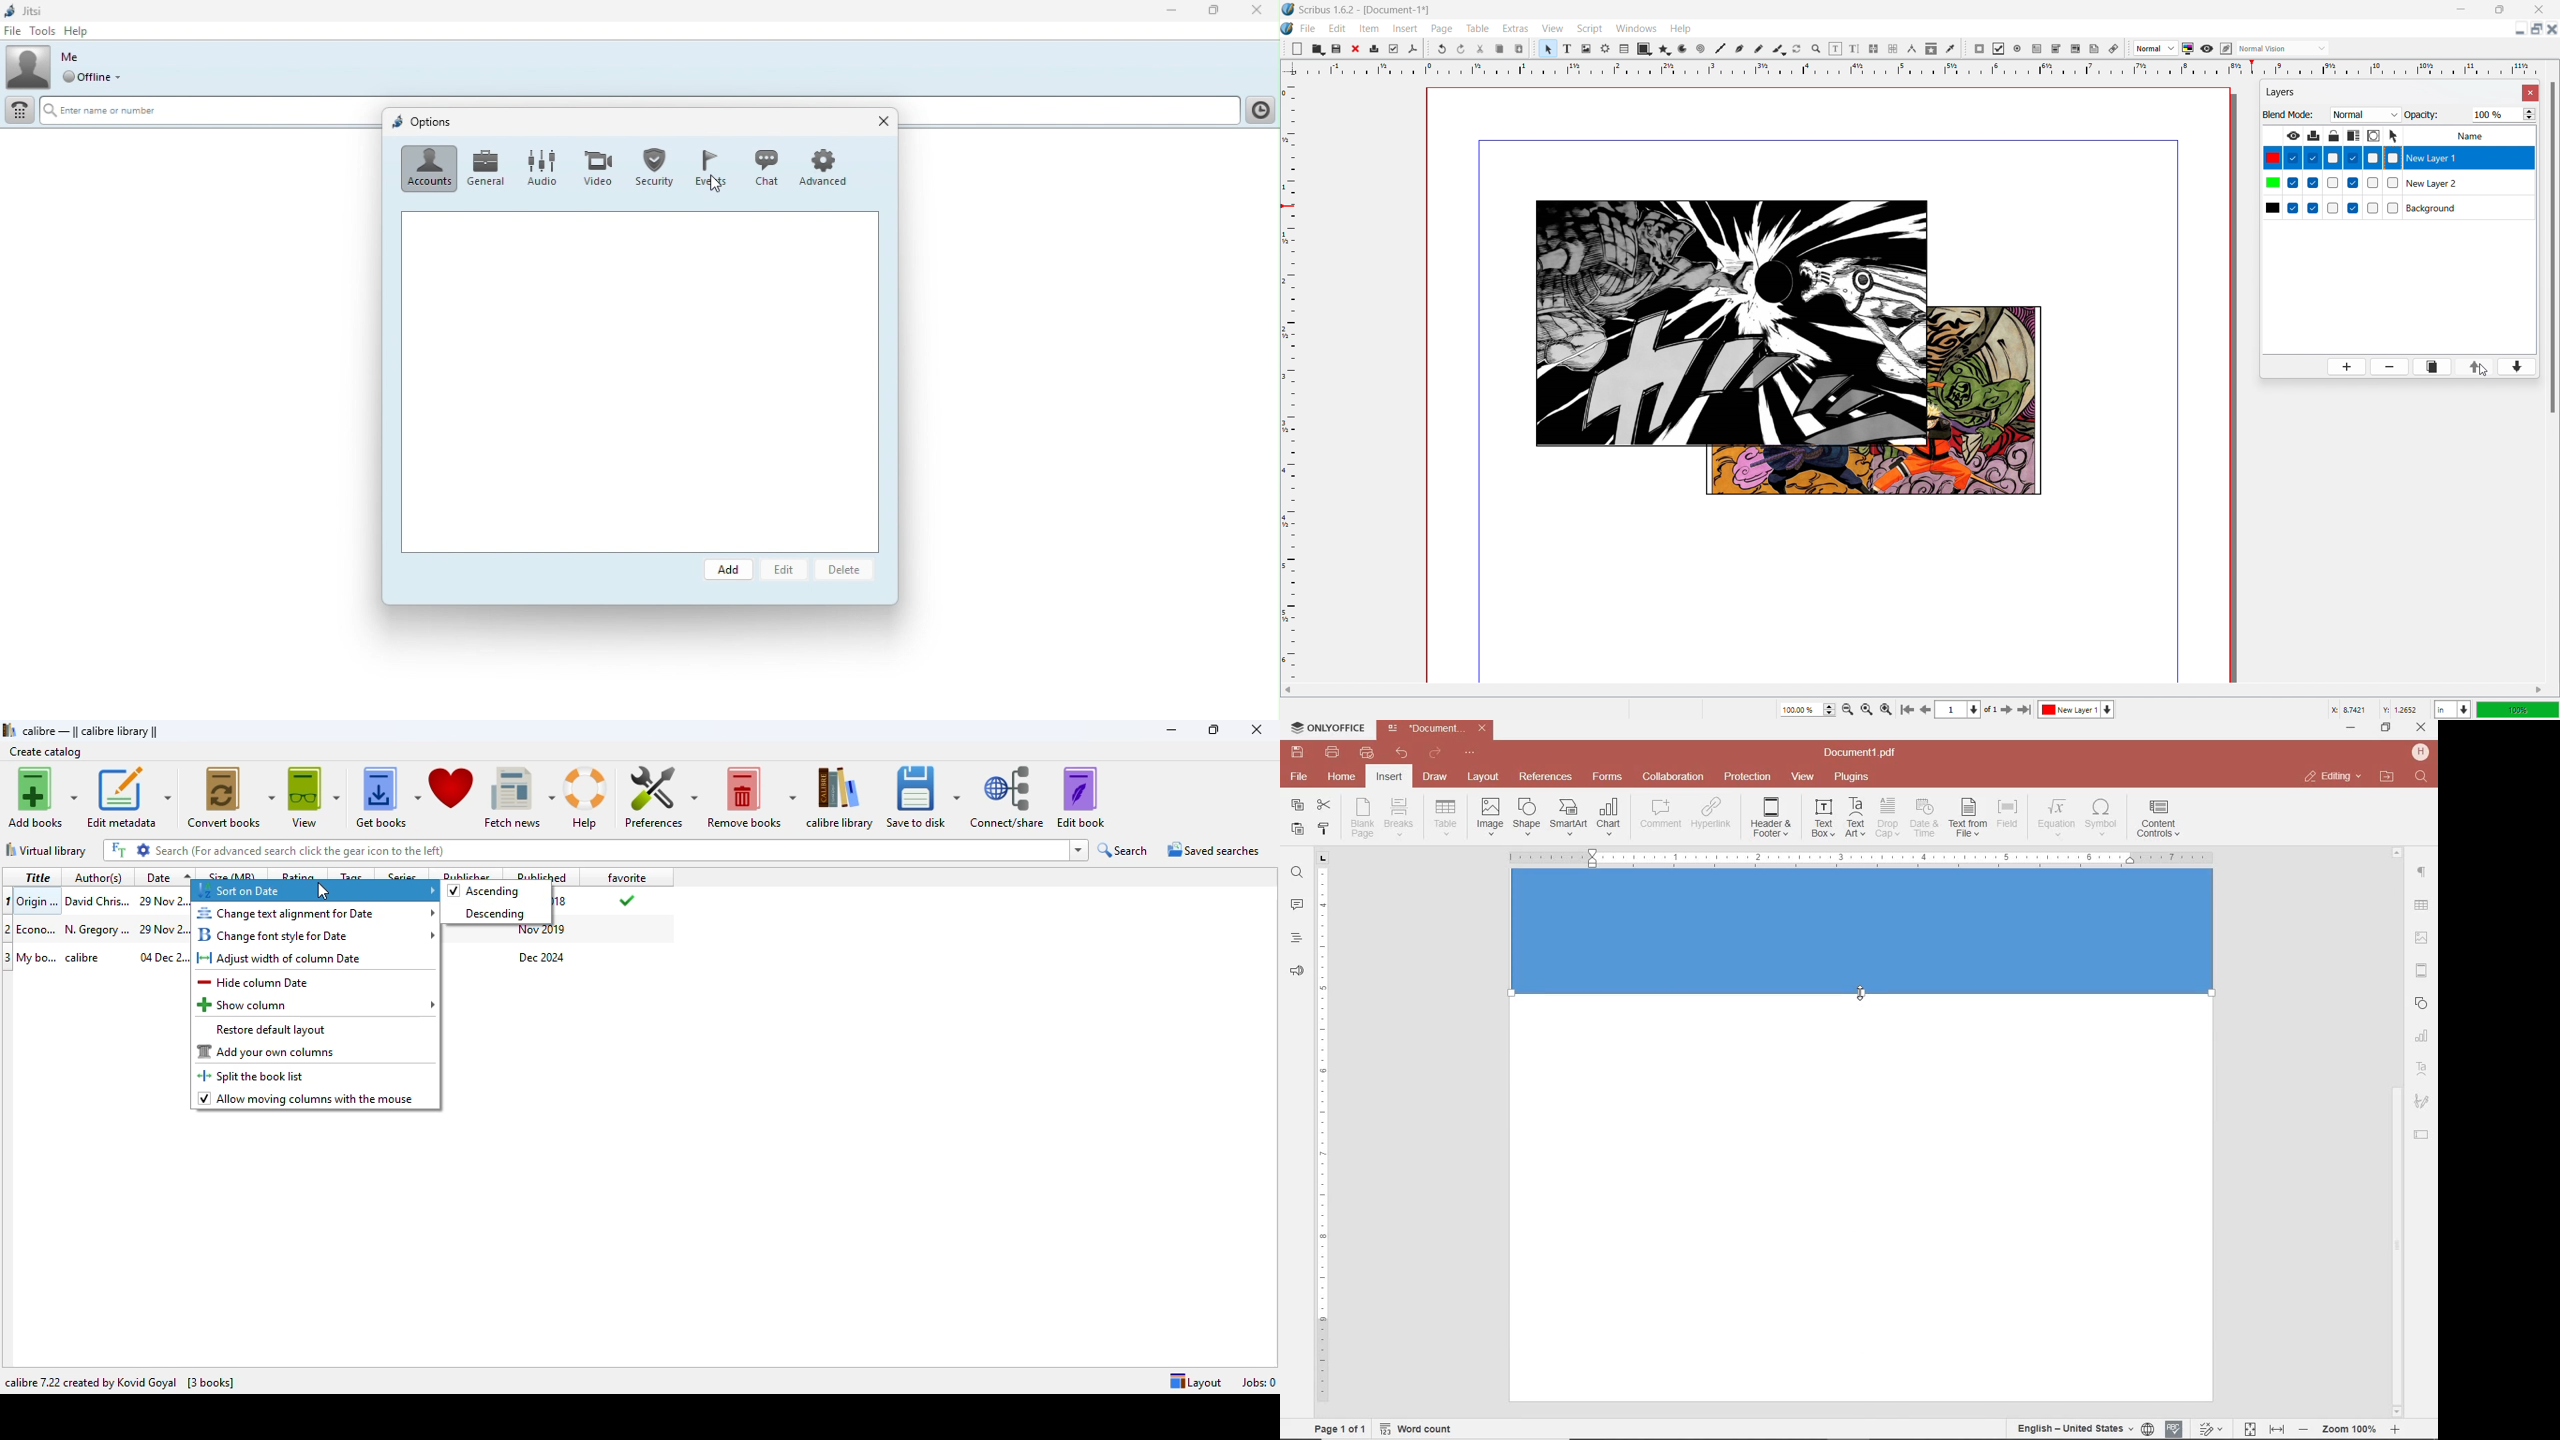 The height and width of the screenshot is (1456, 2576). Describe the element at coordinates (1332, 752) in the screenshot. I see `print file` at that location.